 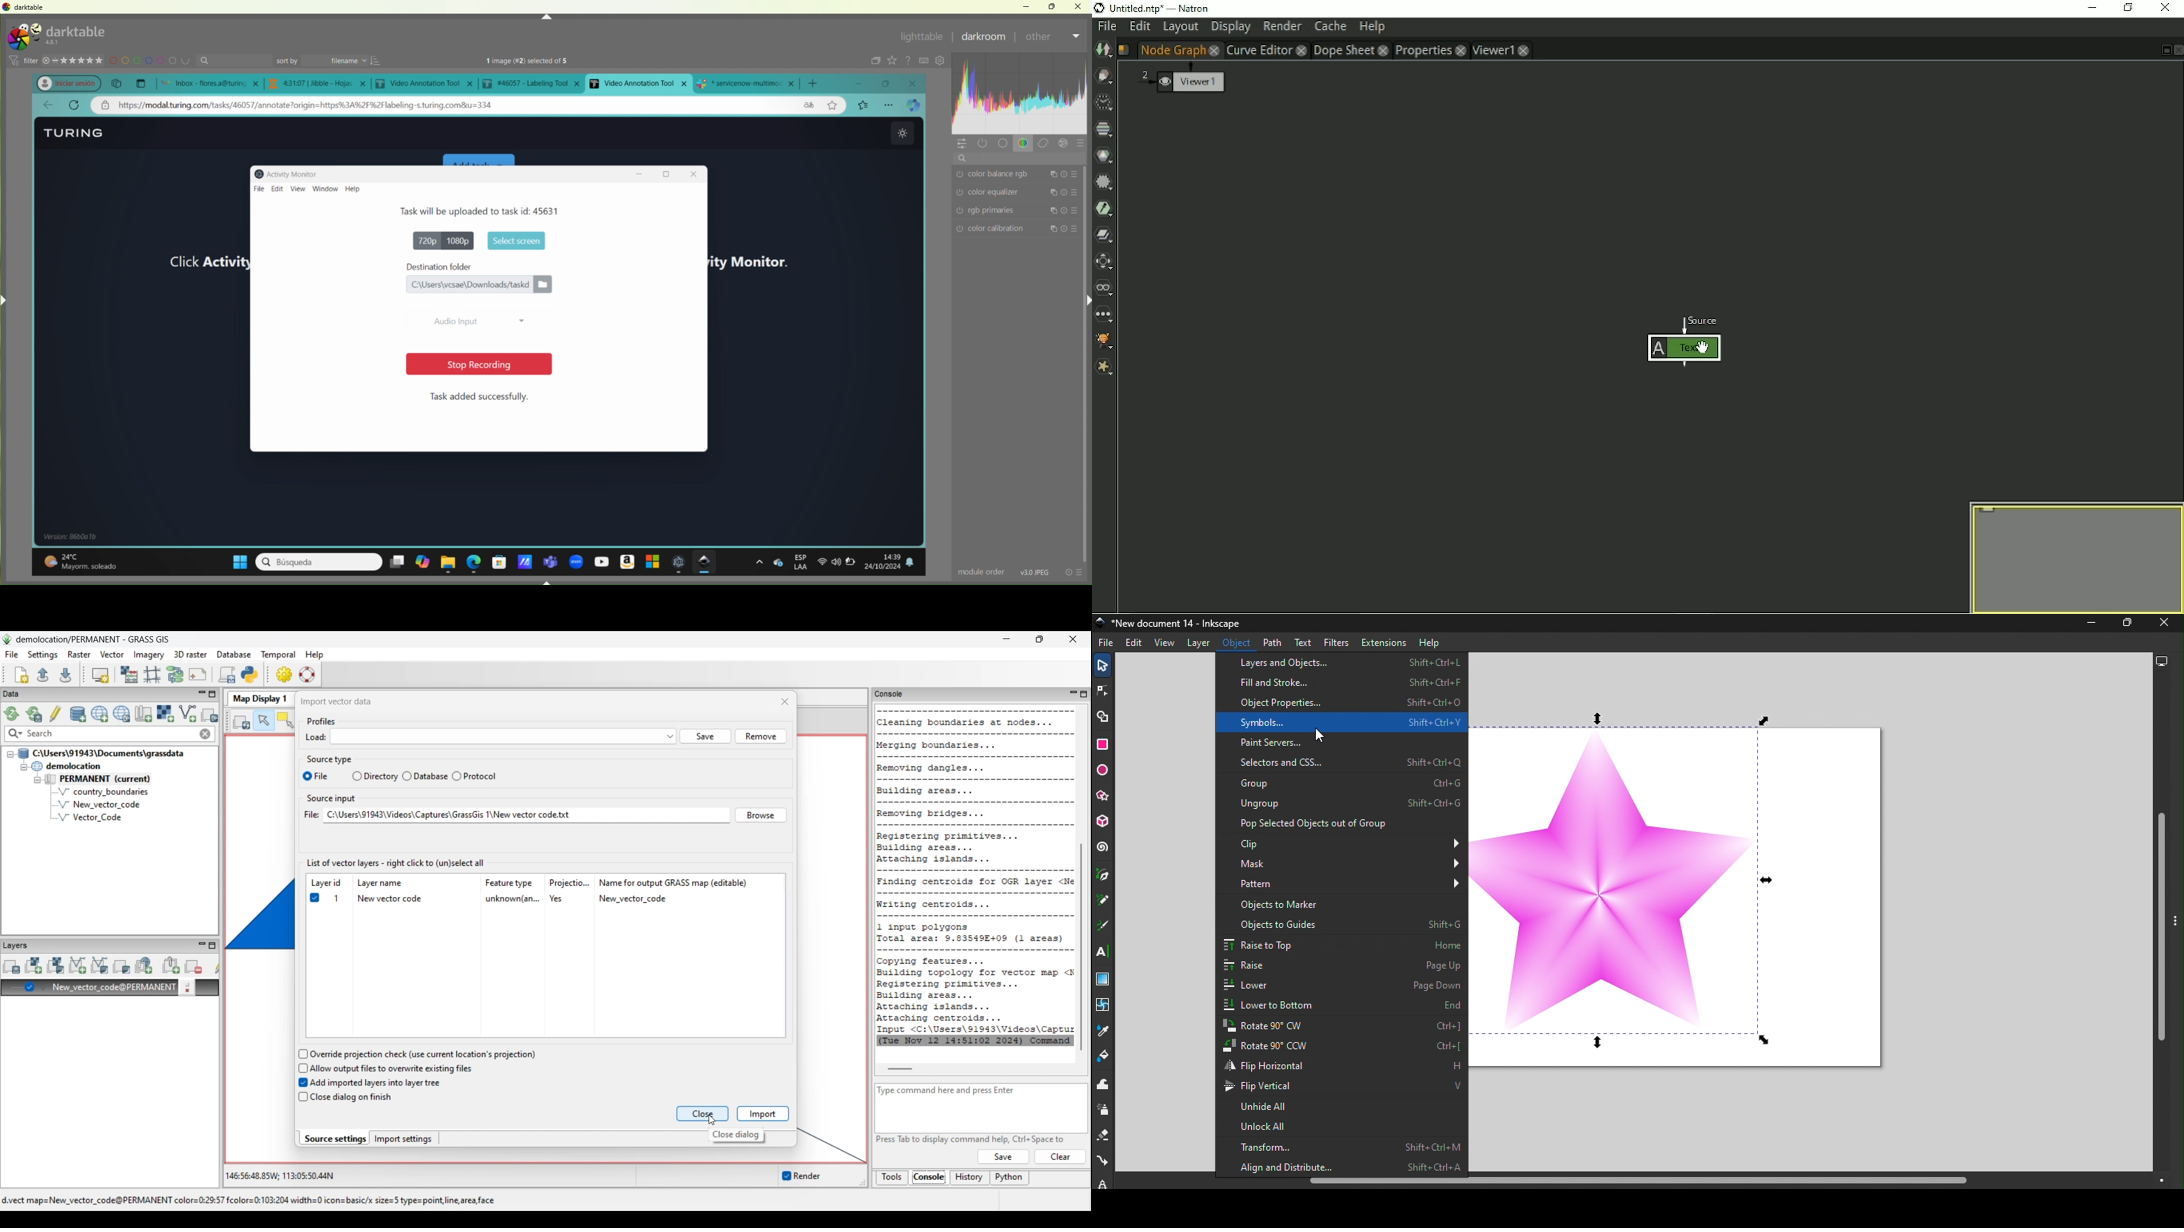 What do you see at coordinates (151, 61) in the screenshot?
I see `design` at bounding box center [151, 61].